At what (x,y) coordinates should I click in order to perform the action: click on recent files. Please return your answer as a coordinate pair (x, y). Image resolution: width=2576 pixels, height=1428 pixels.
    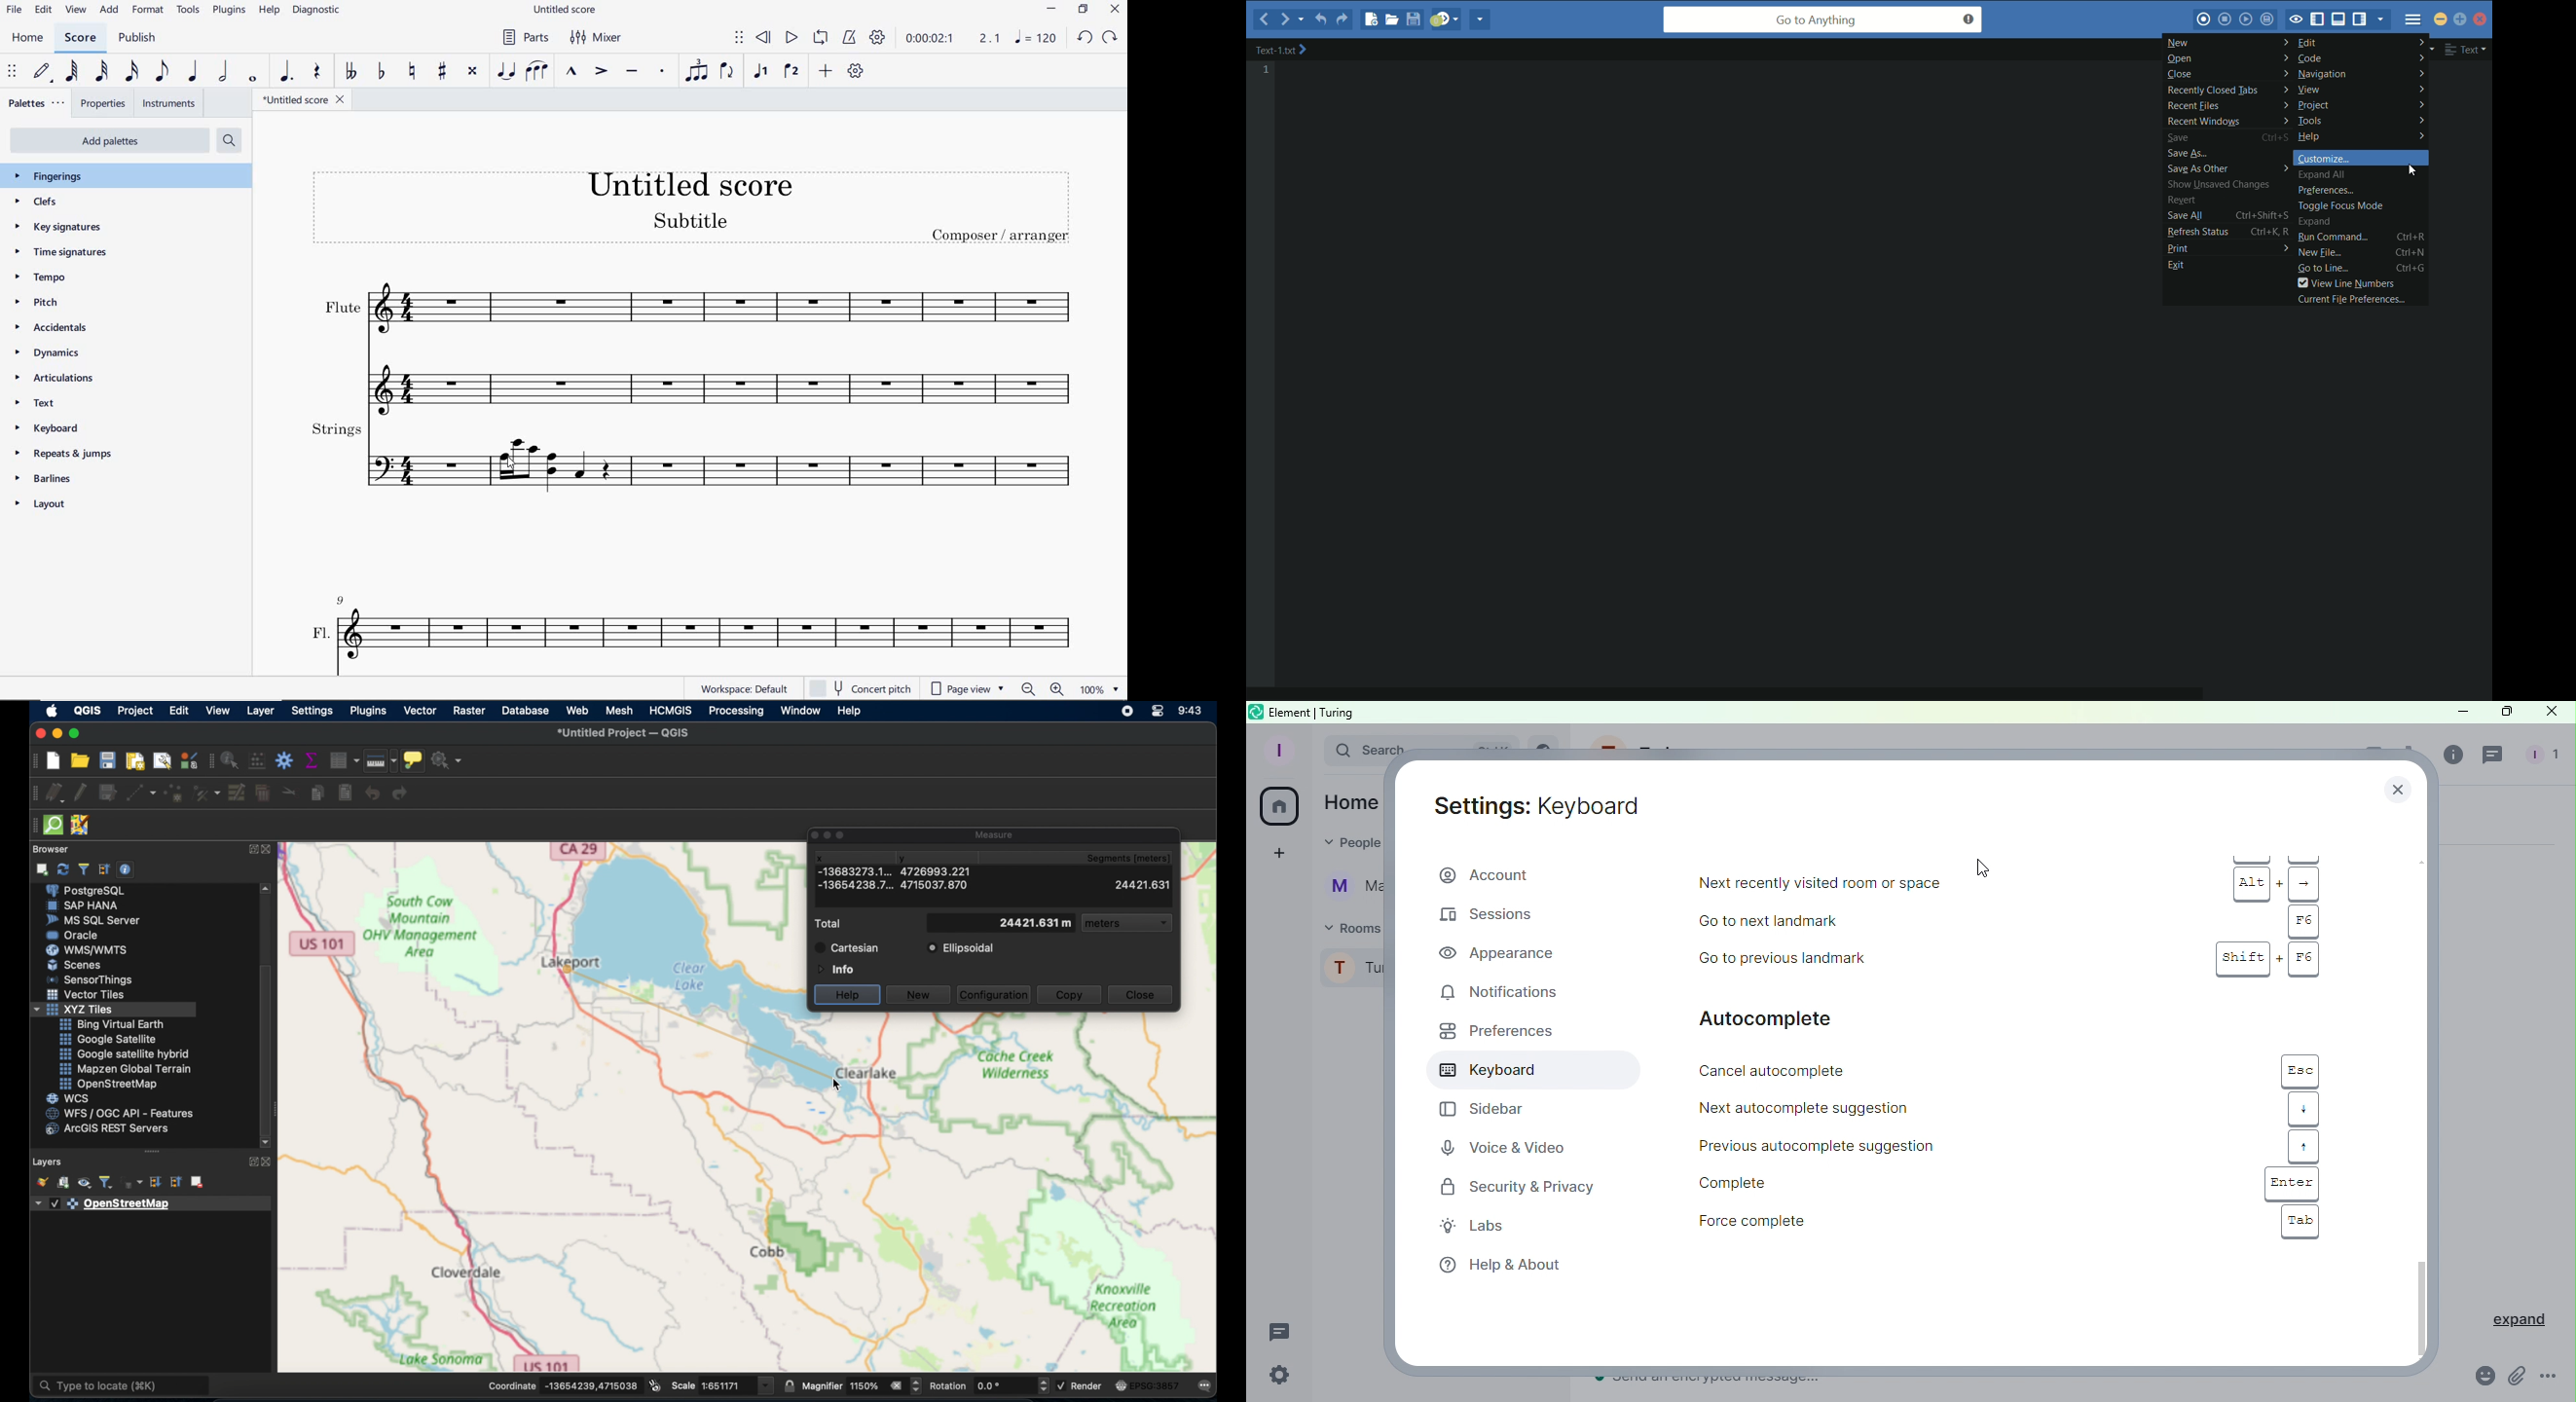
    Looking at the image, I should click on (2228, 105).